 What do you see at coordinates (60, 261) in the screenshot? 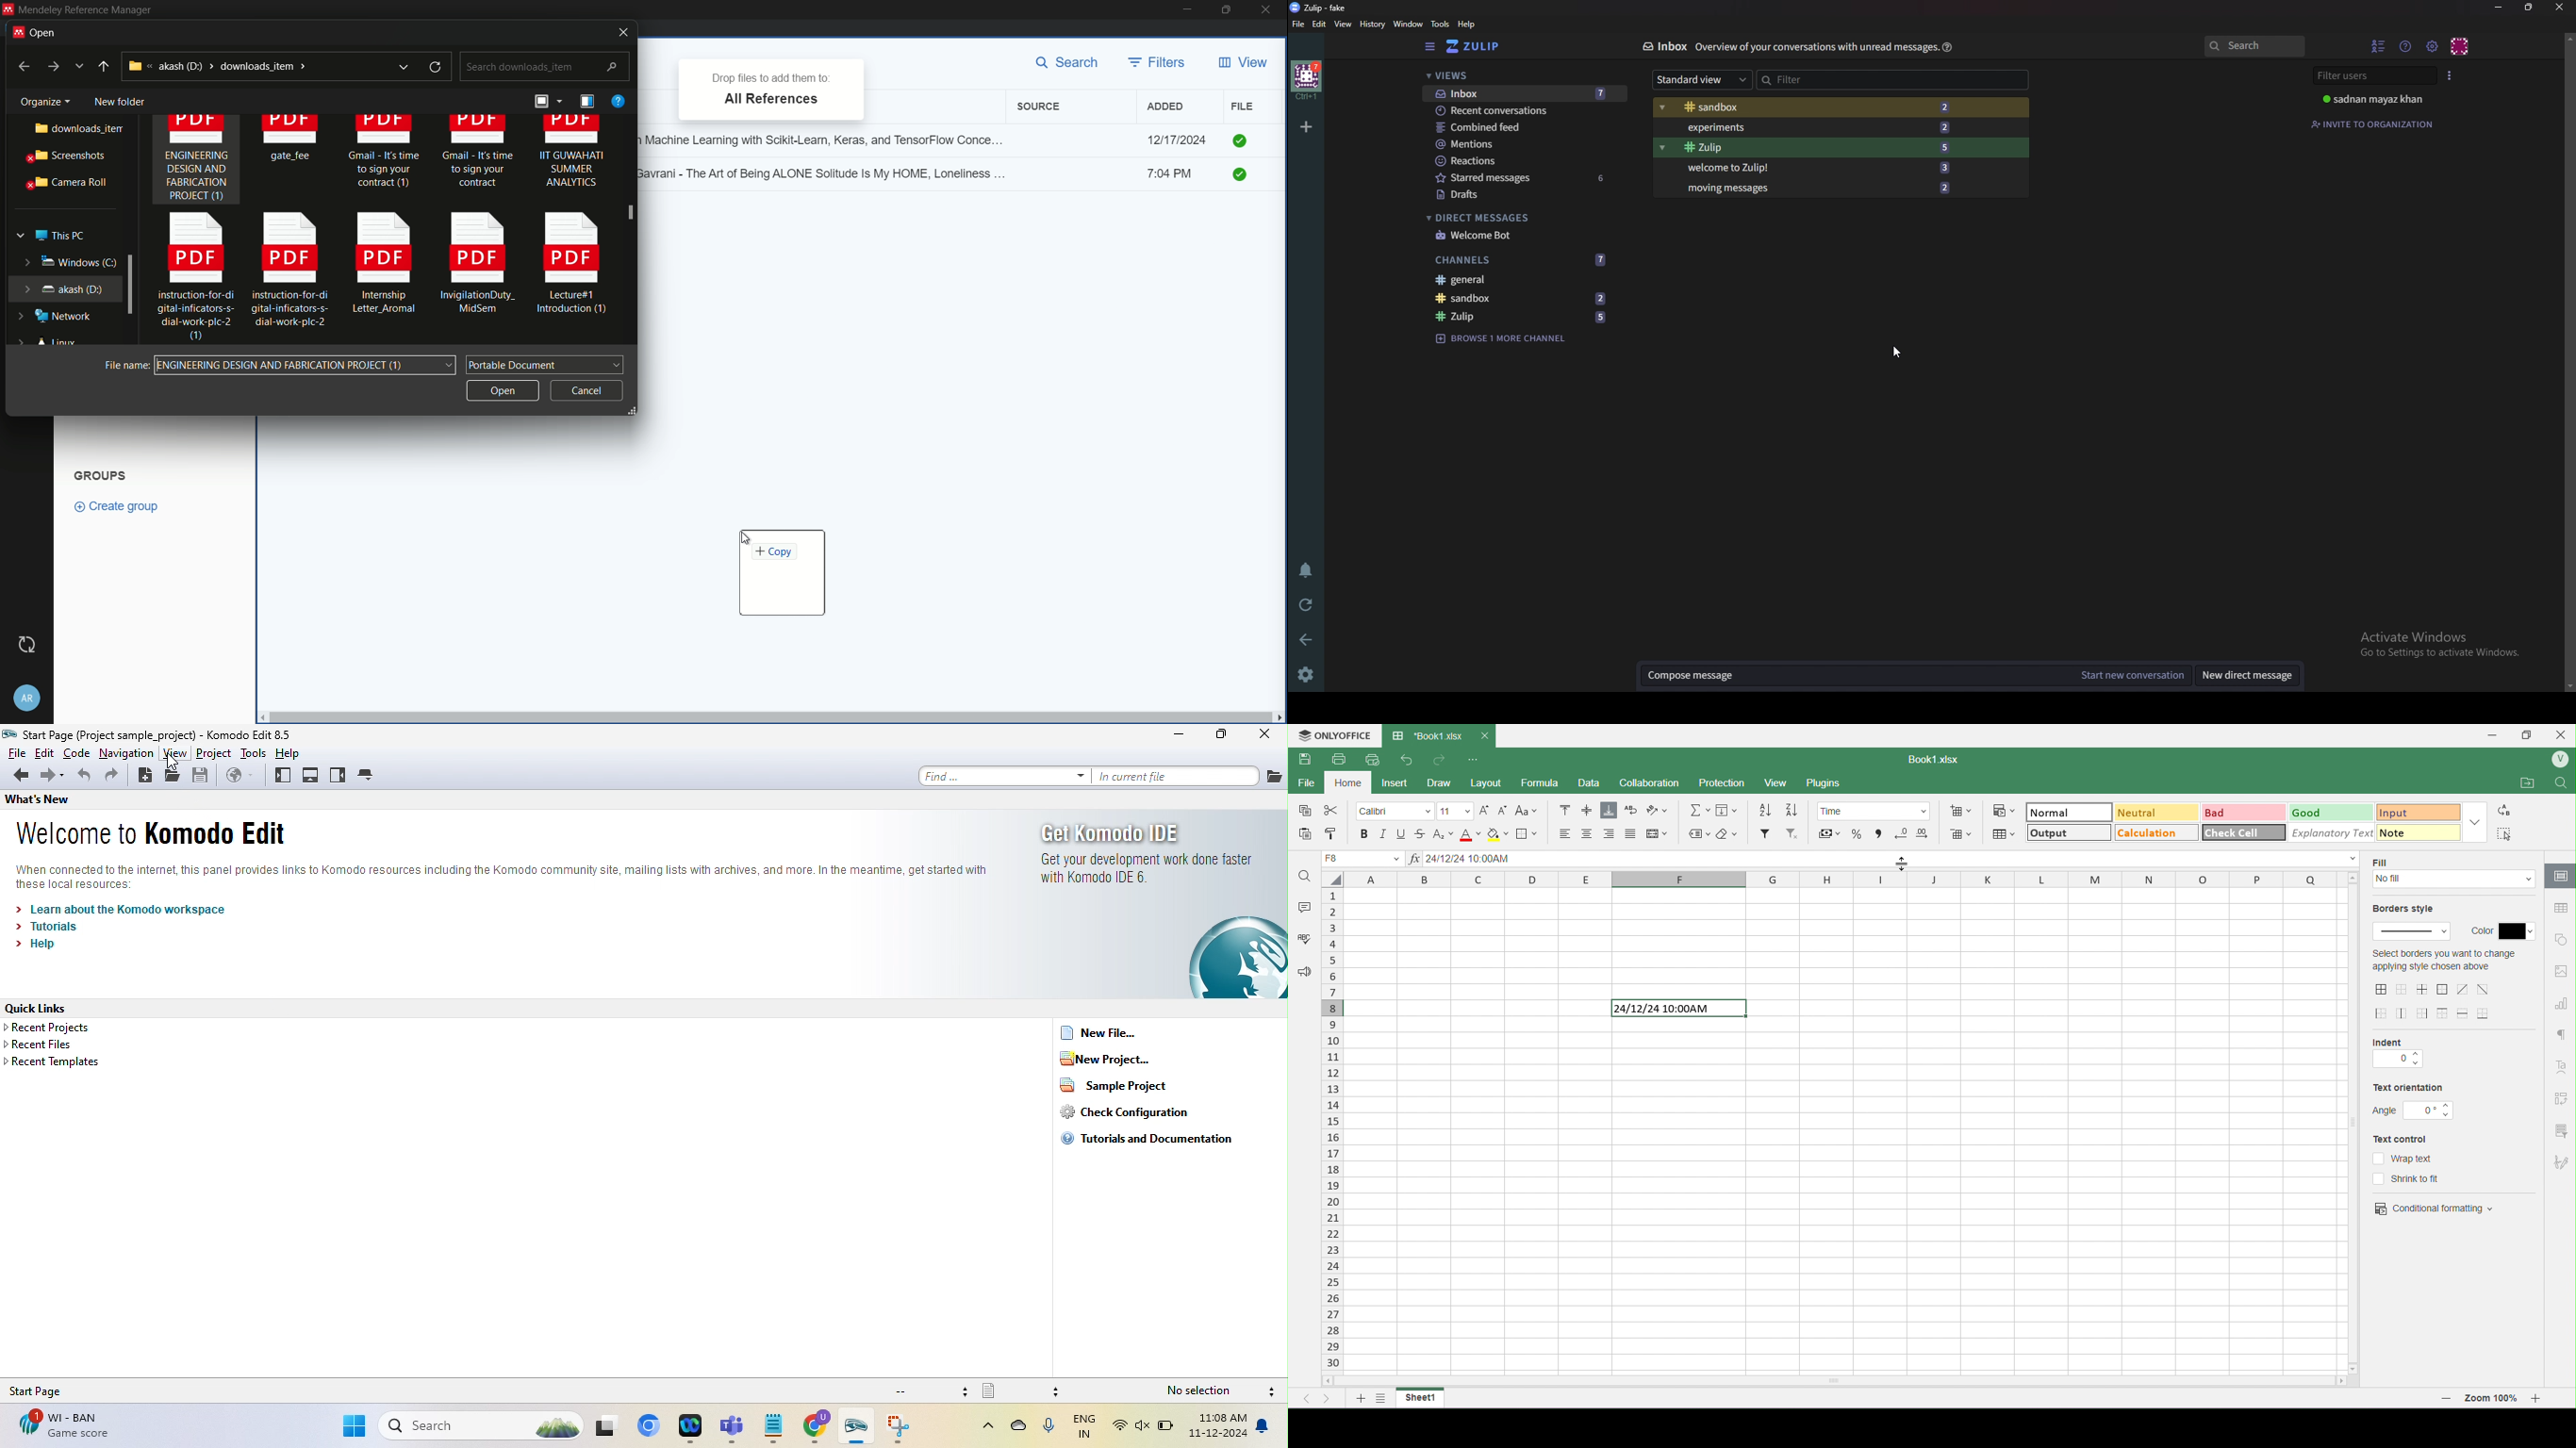
I see `windows (c:)` at bounding box center [60, 261].